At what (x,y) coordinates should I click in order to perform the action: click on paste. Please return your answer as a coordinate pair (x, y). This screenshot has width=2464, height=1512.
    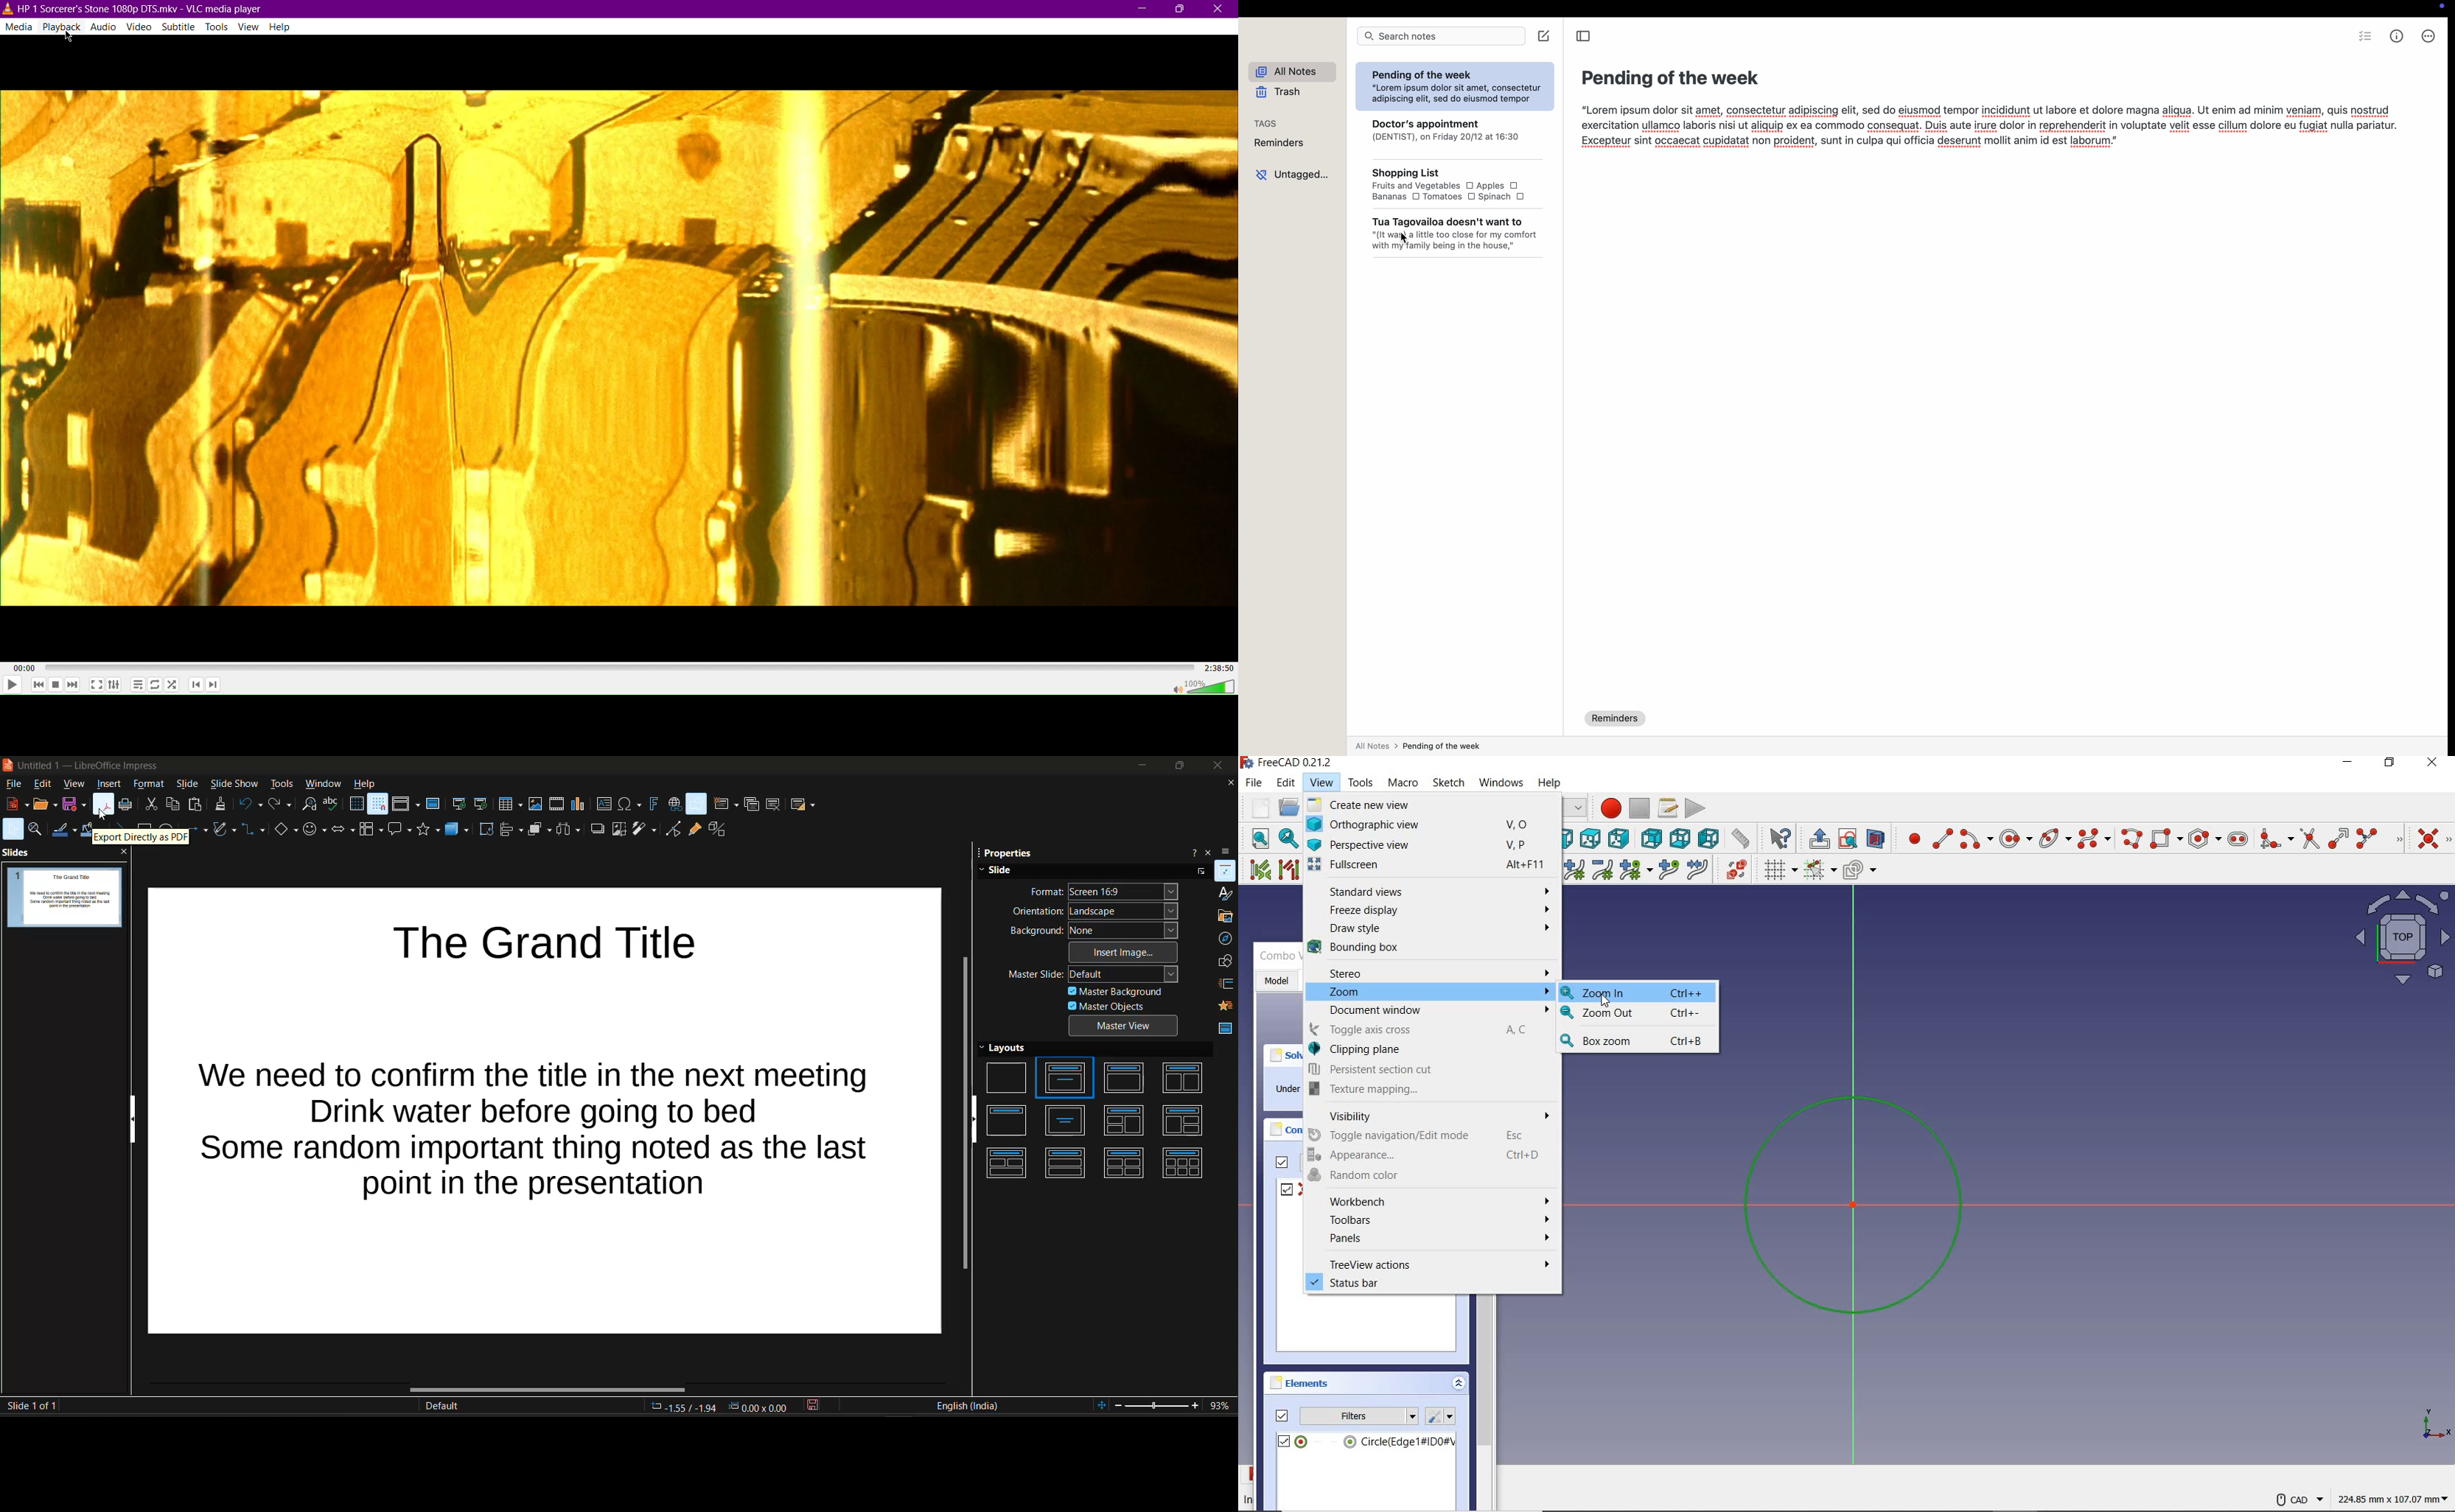
    Looking at the image, I should click on (193, 804).